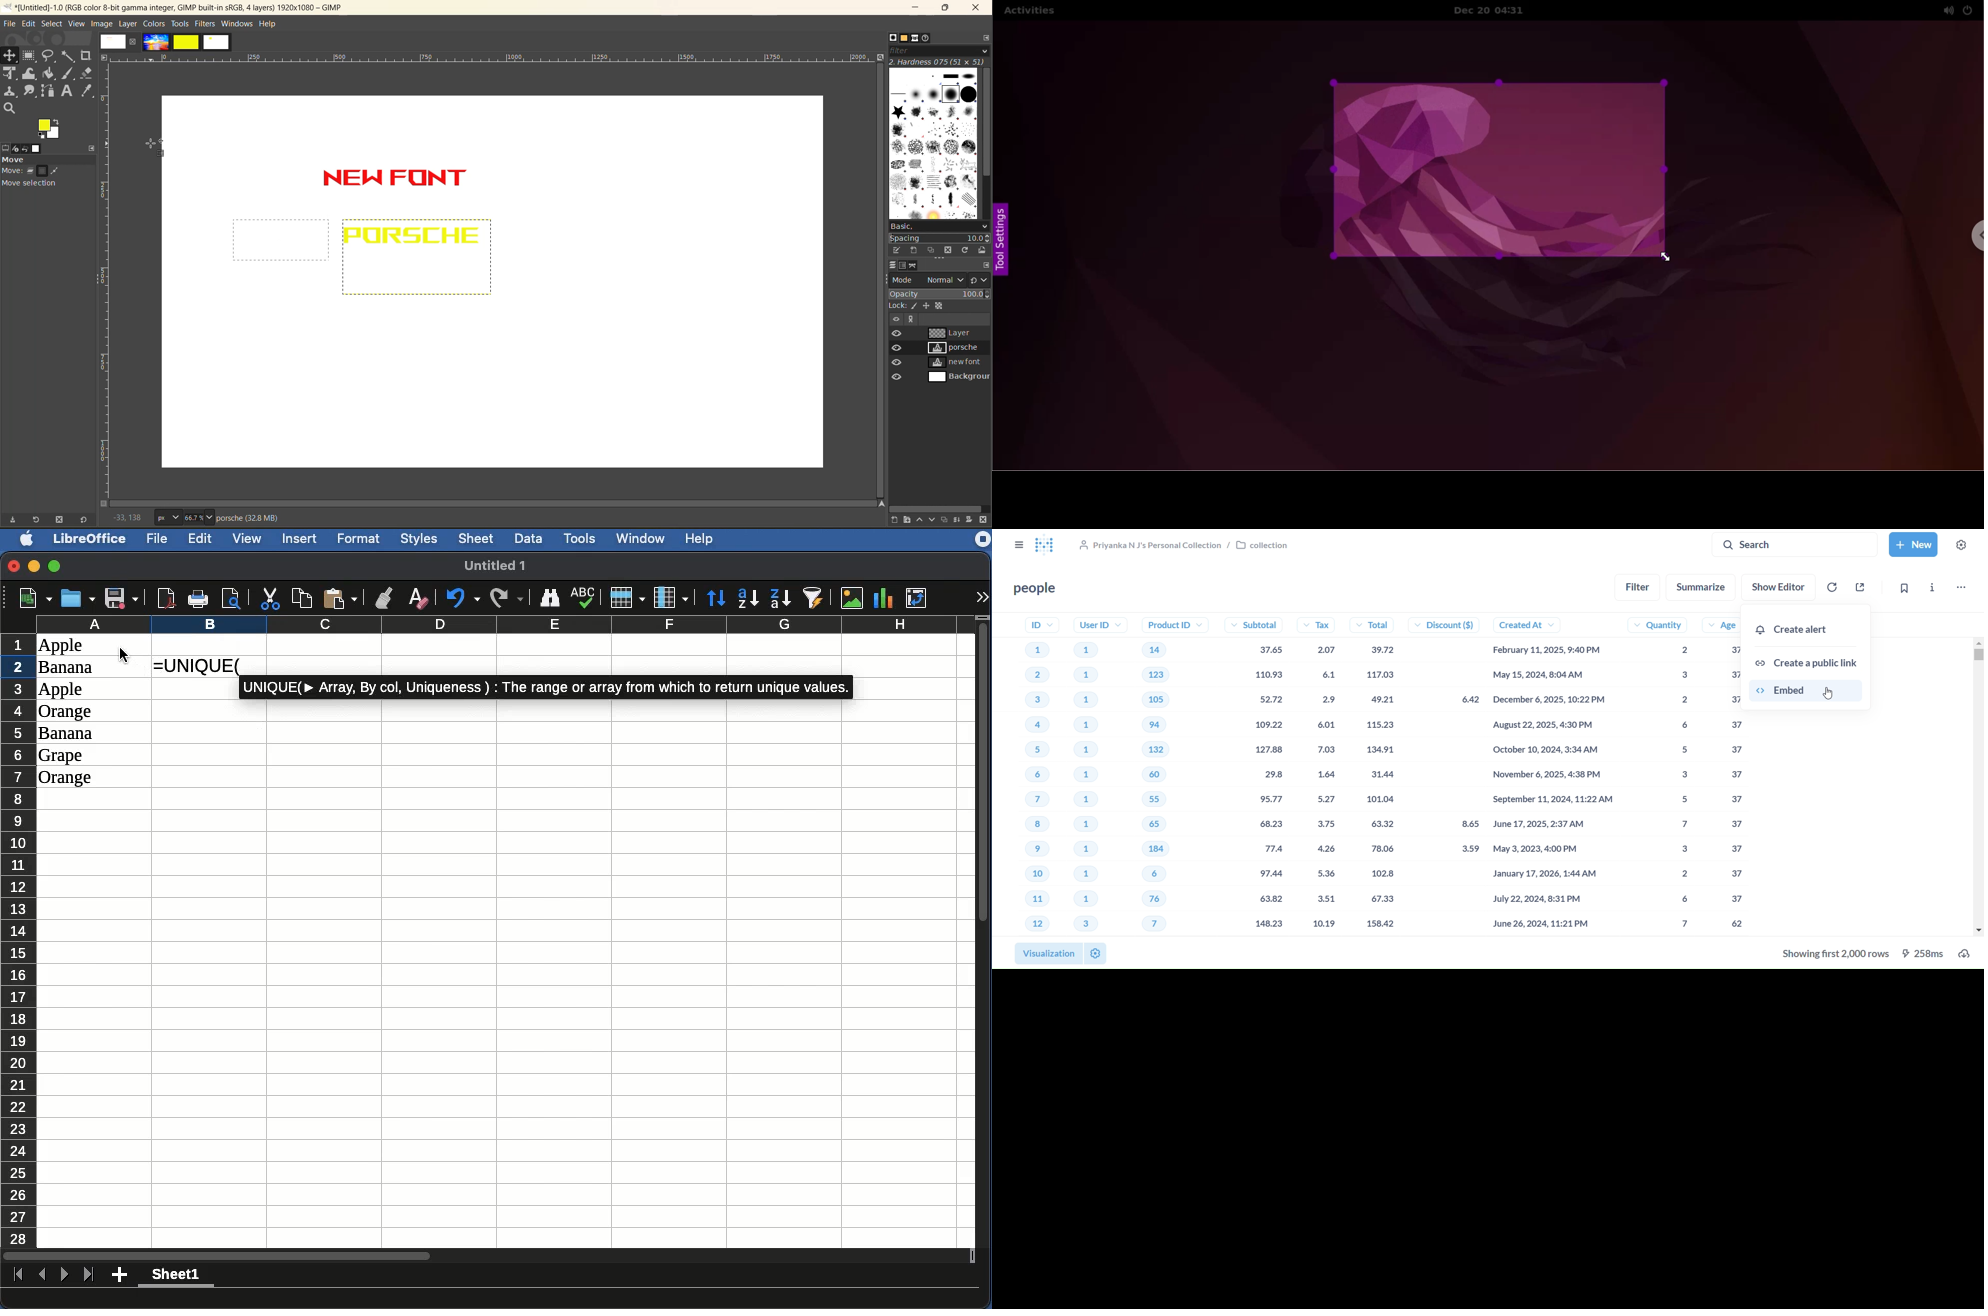  I want to click on Expand, so click(983, 597).